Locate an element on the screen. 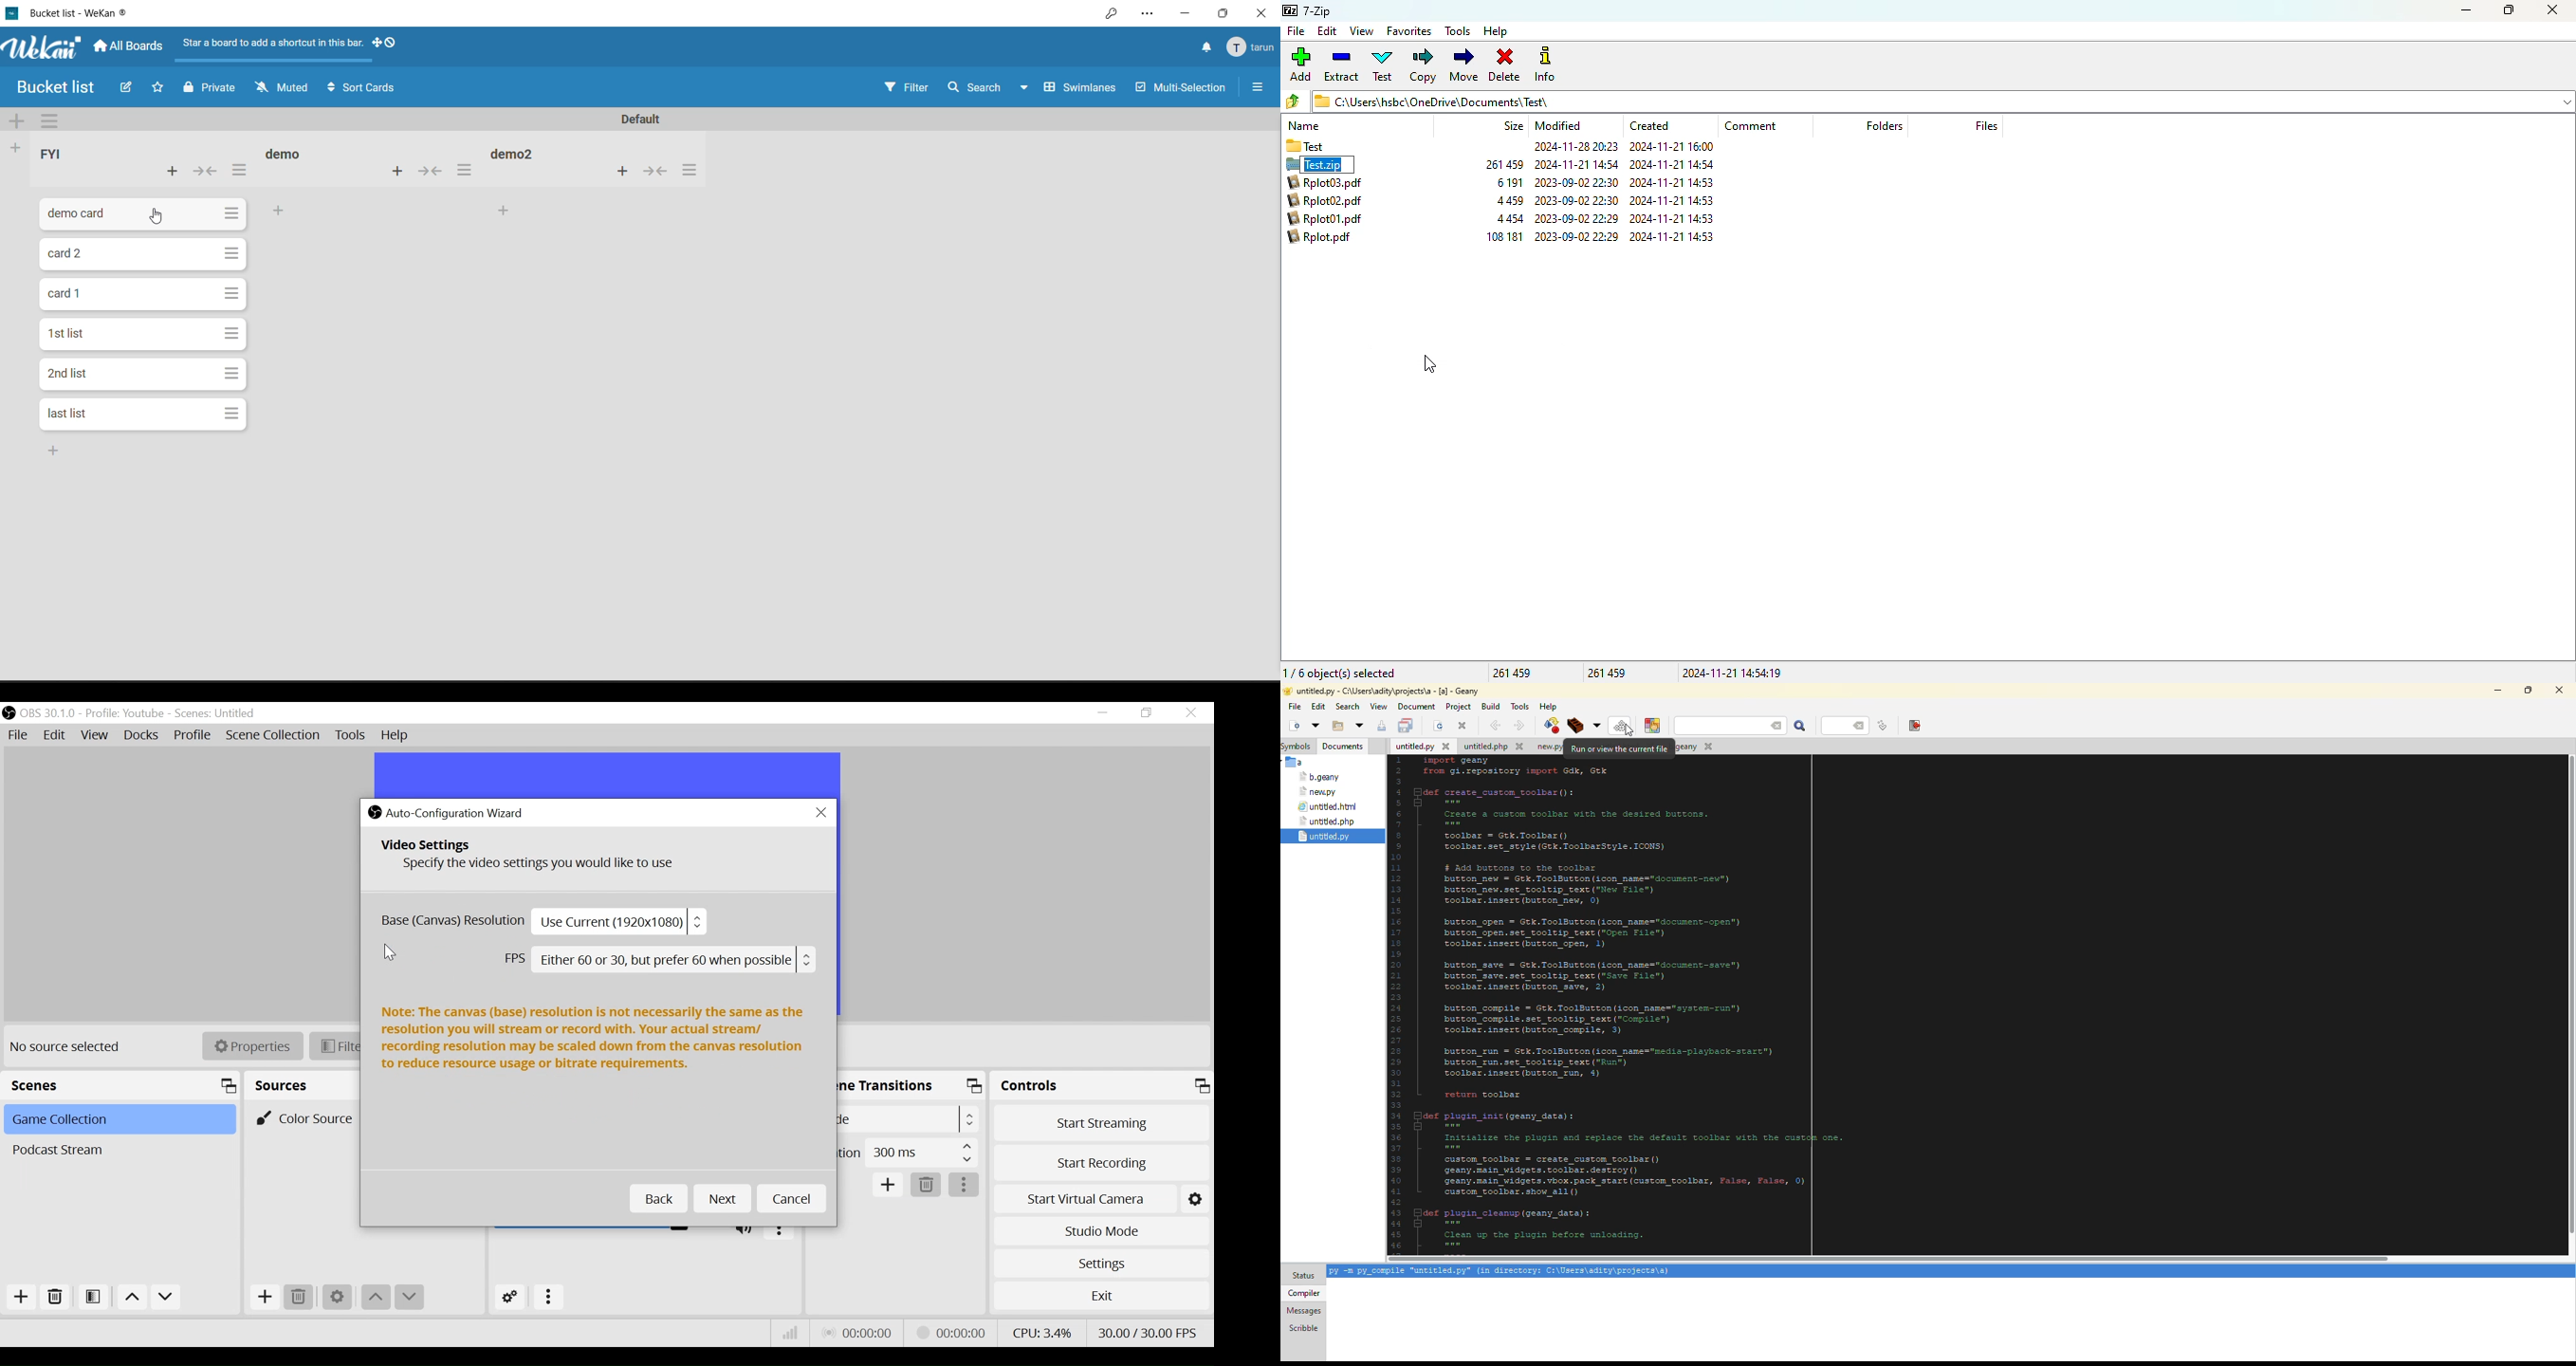  Delete  is located at coordinates (927, 1185).